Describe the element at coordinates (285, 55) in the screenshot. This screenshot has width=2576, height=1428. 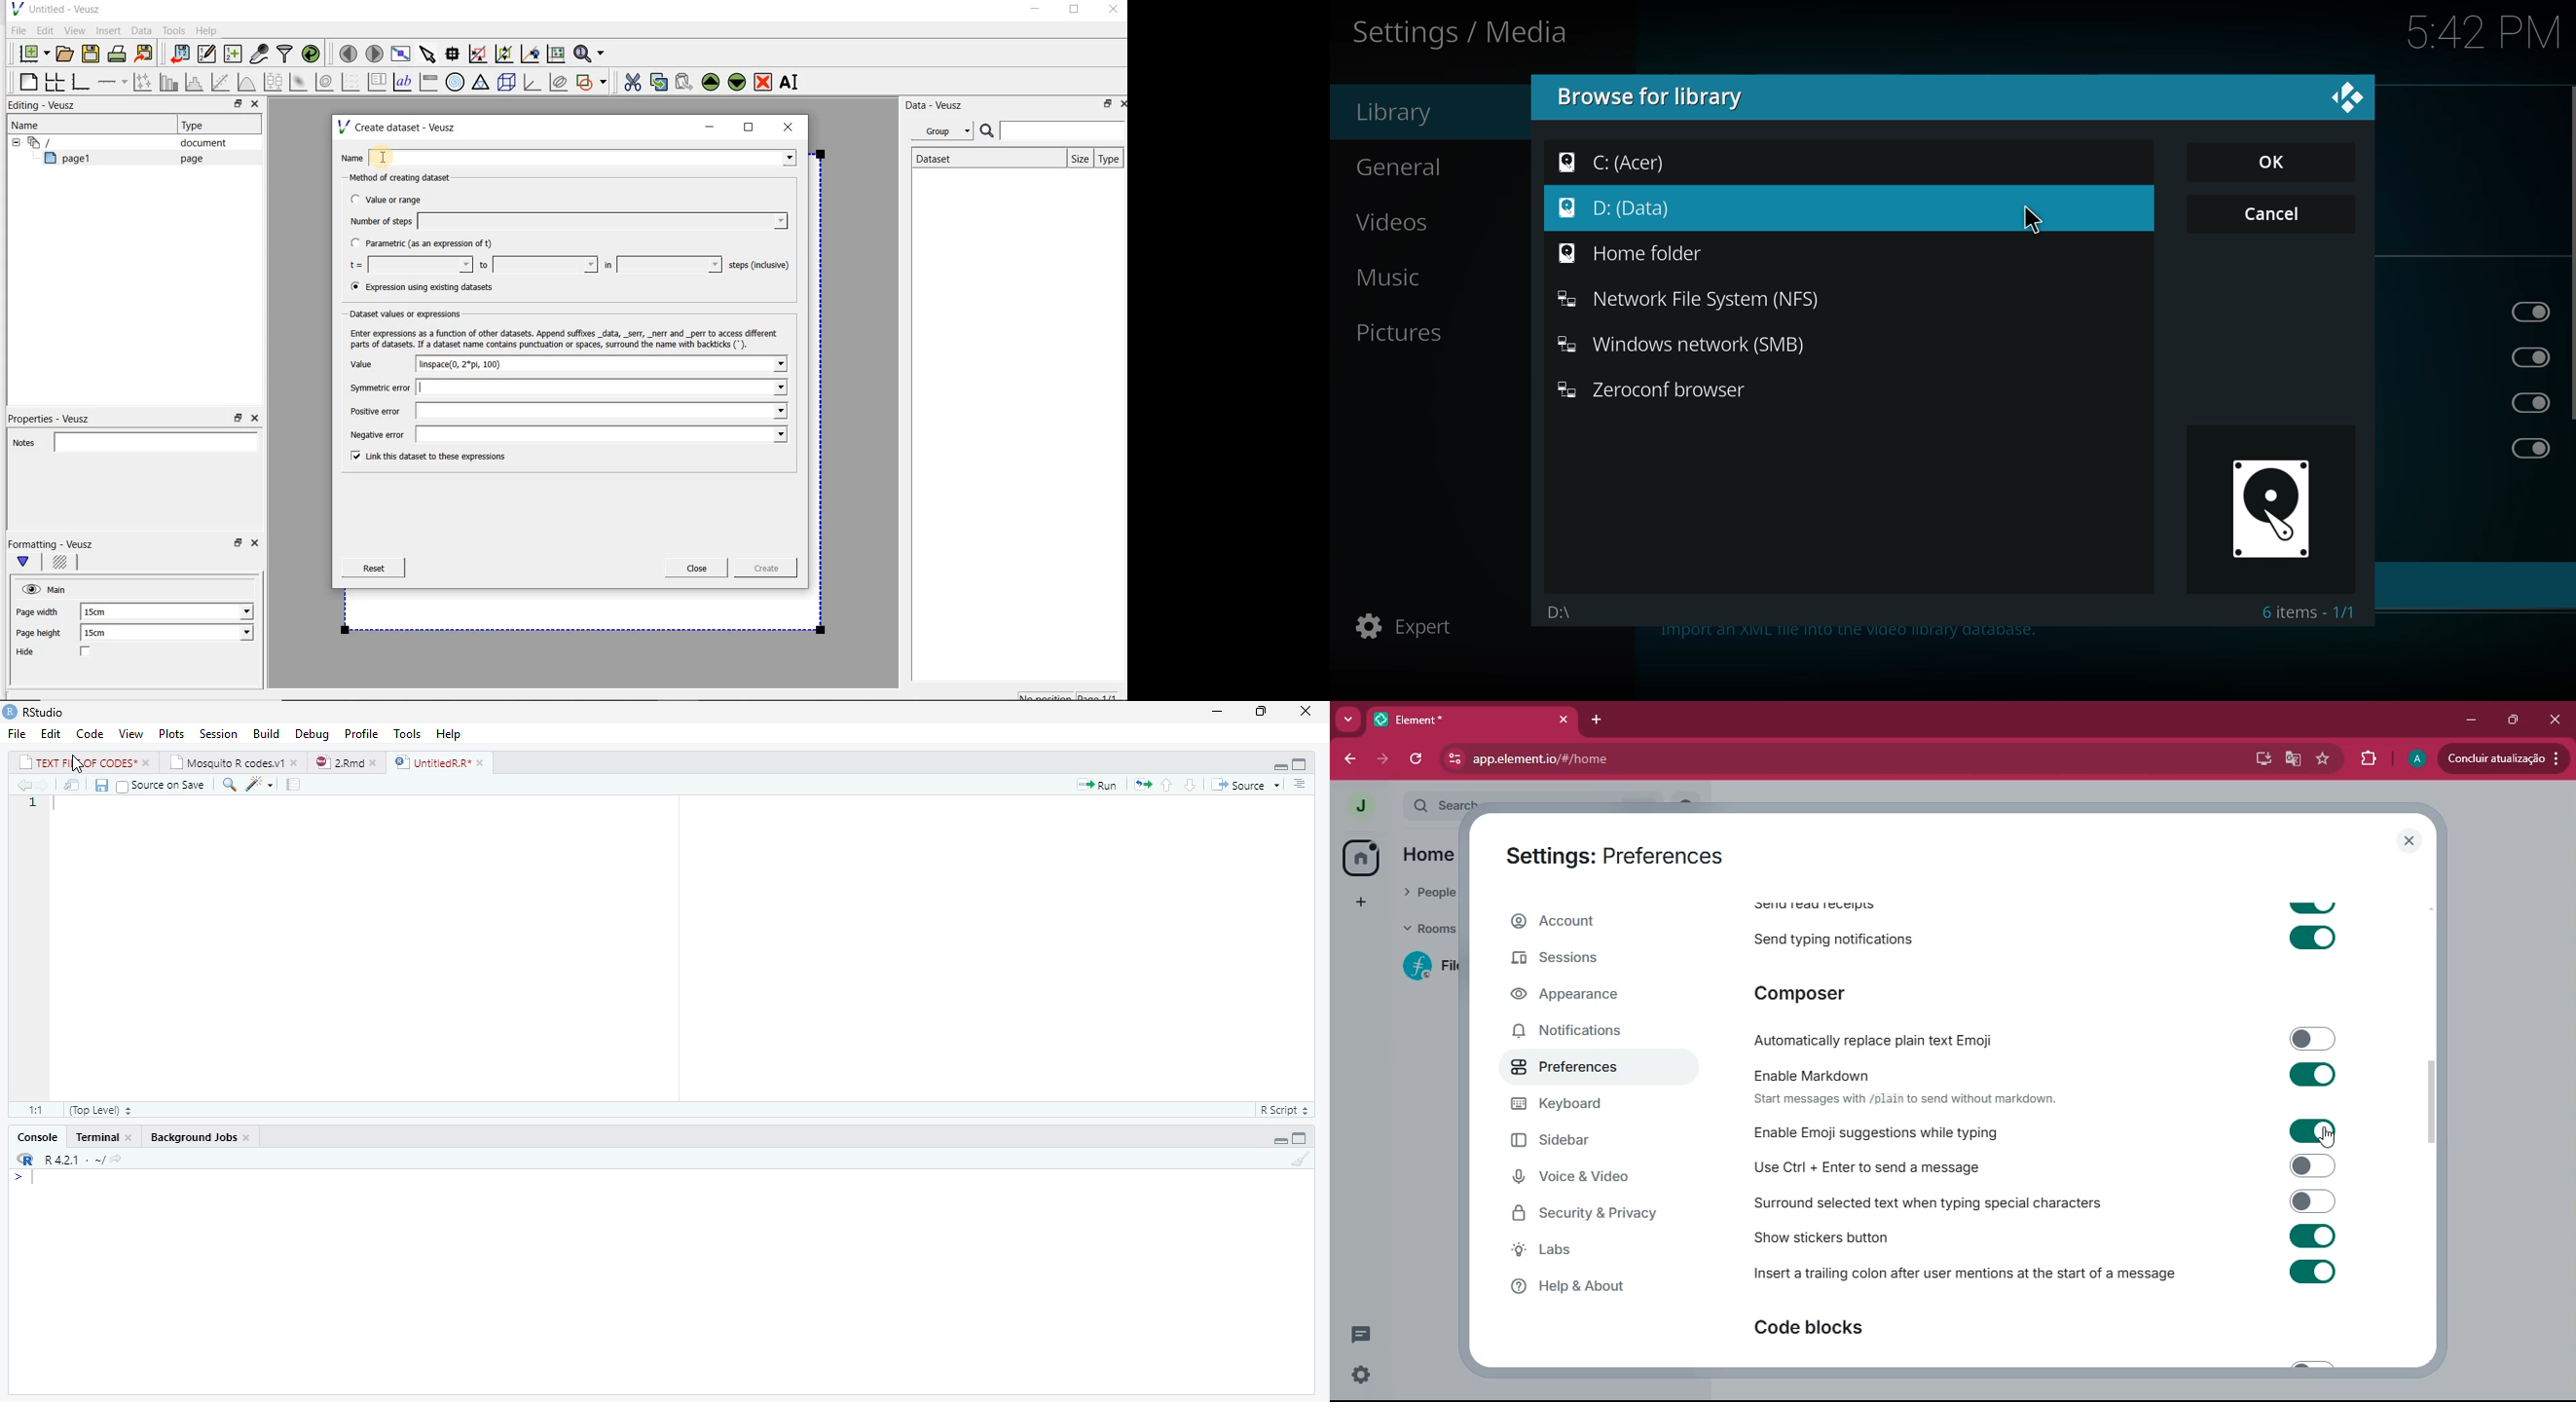
I see `filter data` at that location.